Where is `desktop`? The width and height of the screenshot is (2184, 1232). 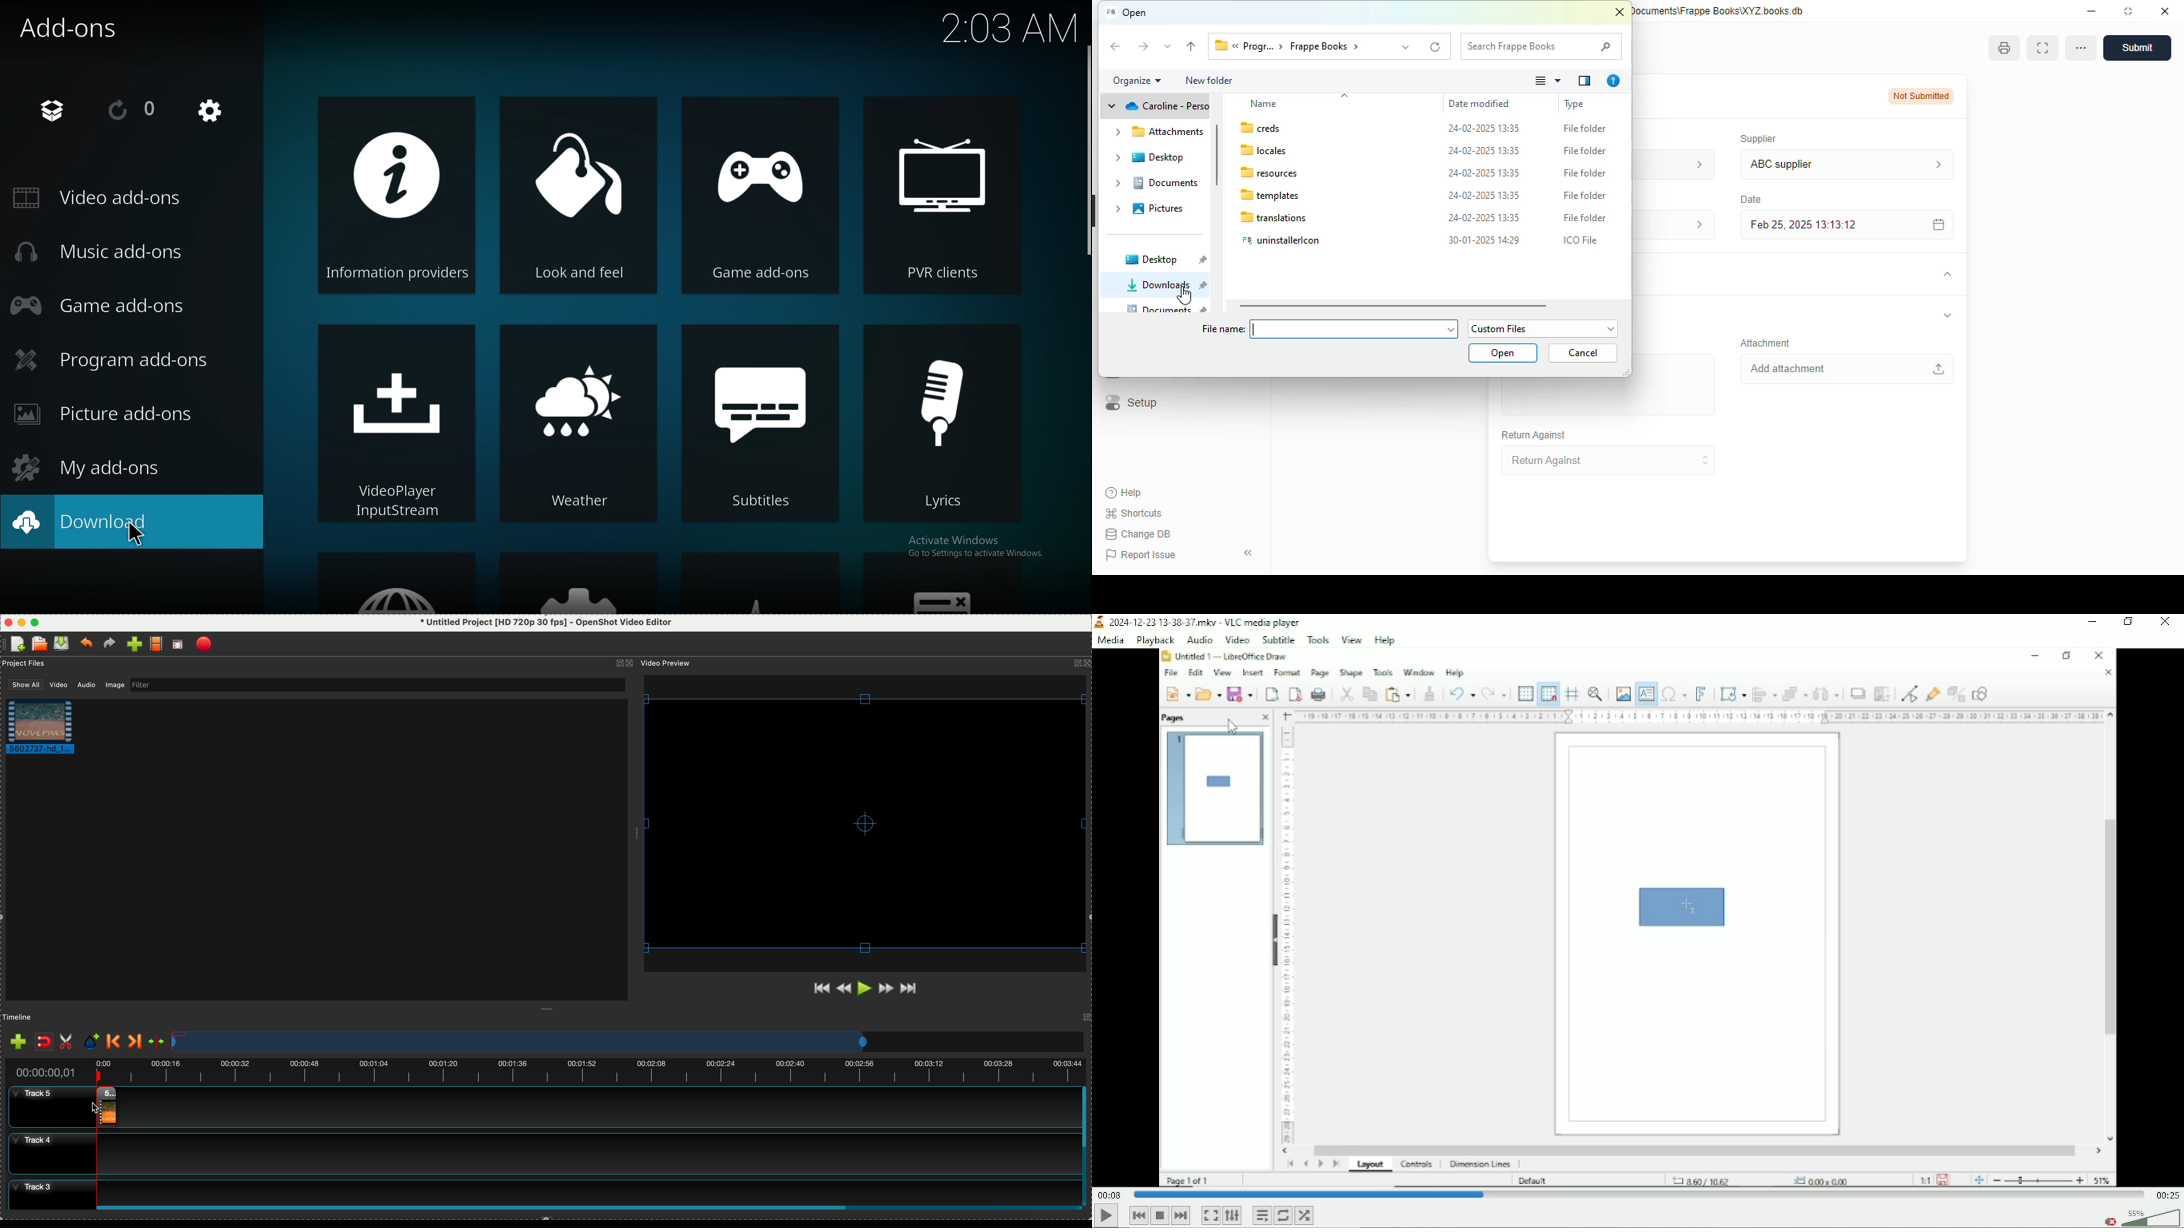
desktop is located at coordinates (1147, 157).